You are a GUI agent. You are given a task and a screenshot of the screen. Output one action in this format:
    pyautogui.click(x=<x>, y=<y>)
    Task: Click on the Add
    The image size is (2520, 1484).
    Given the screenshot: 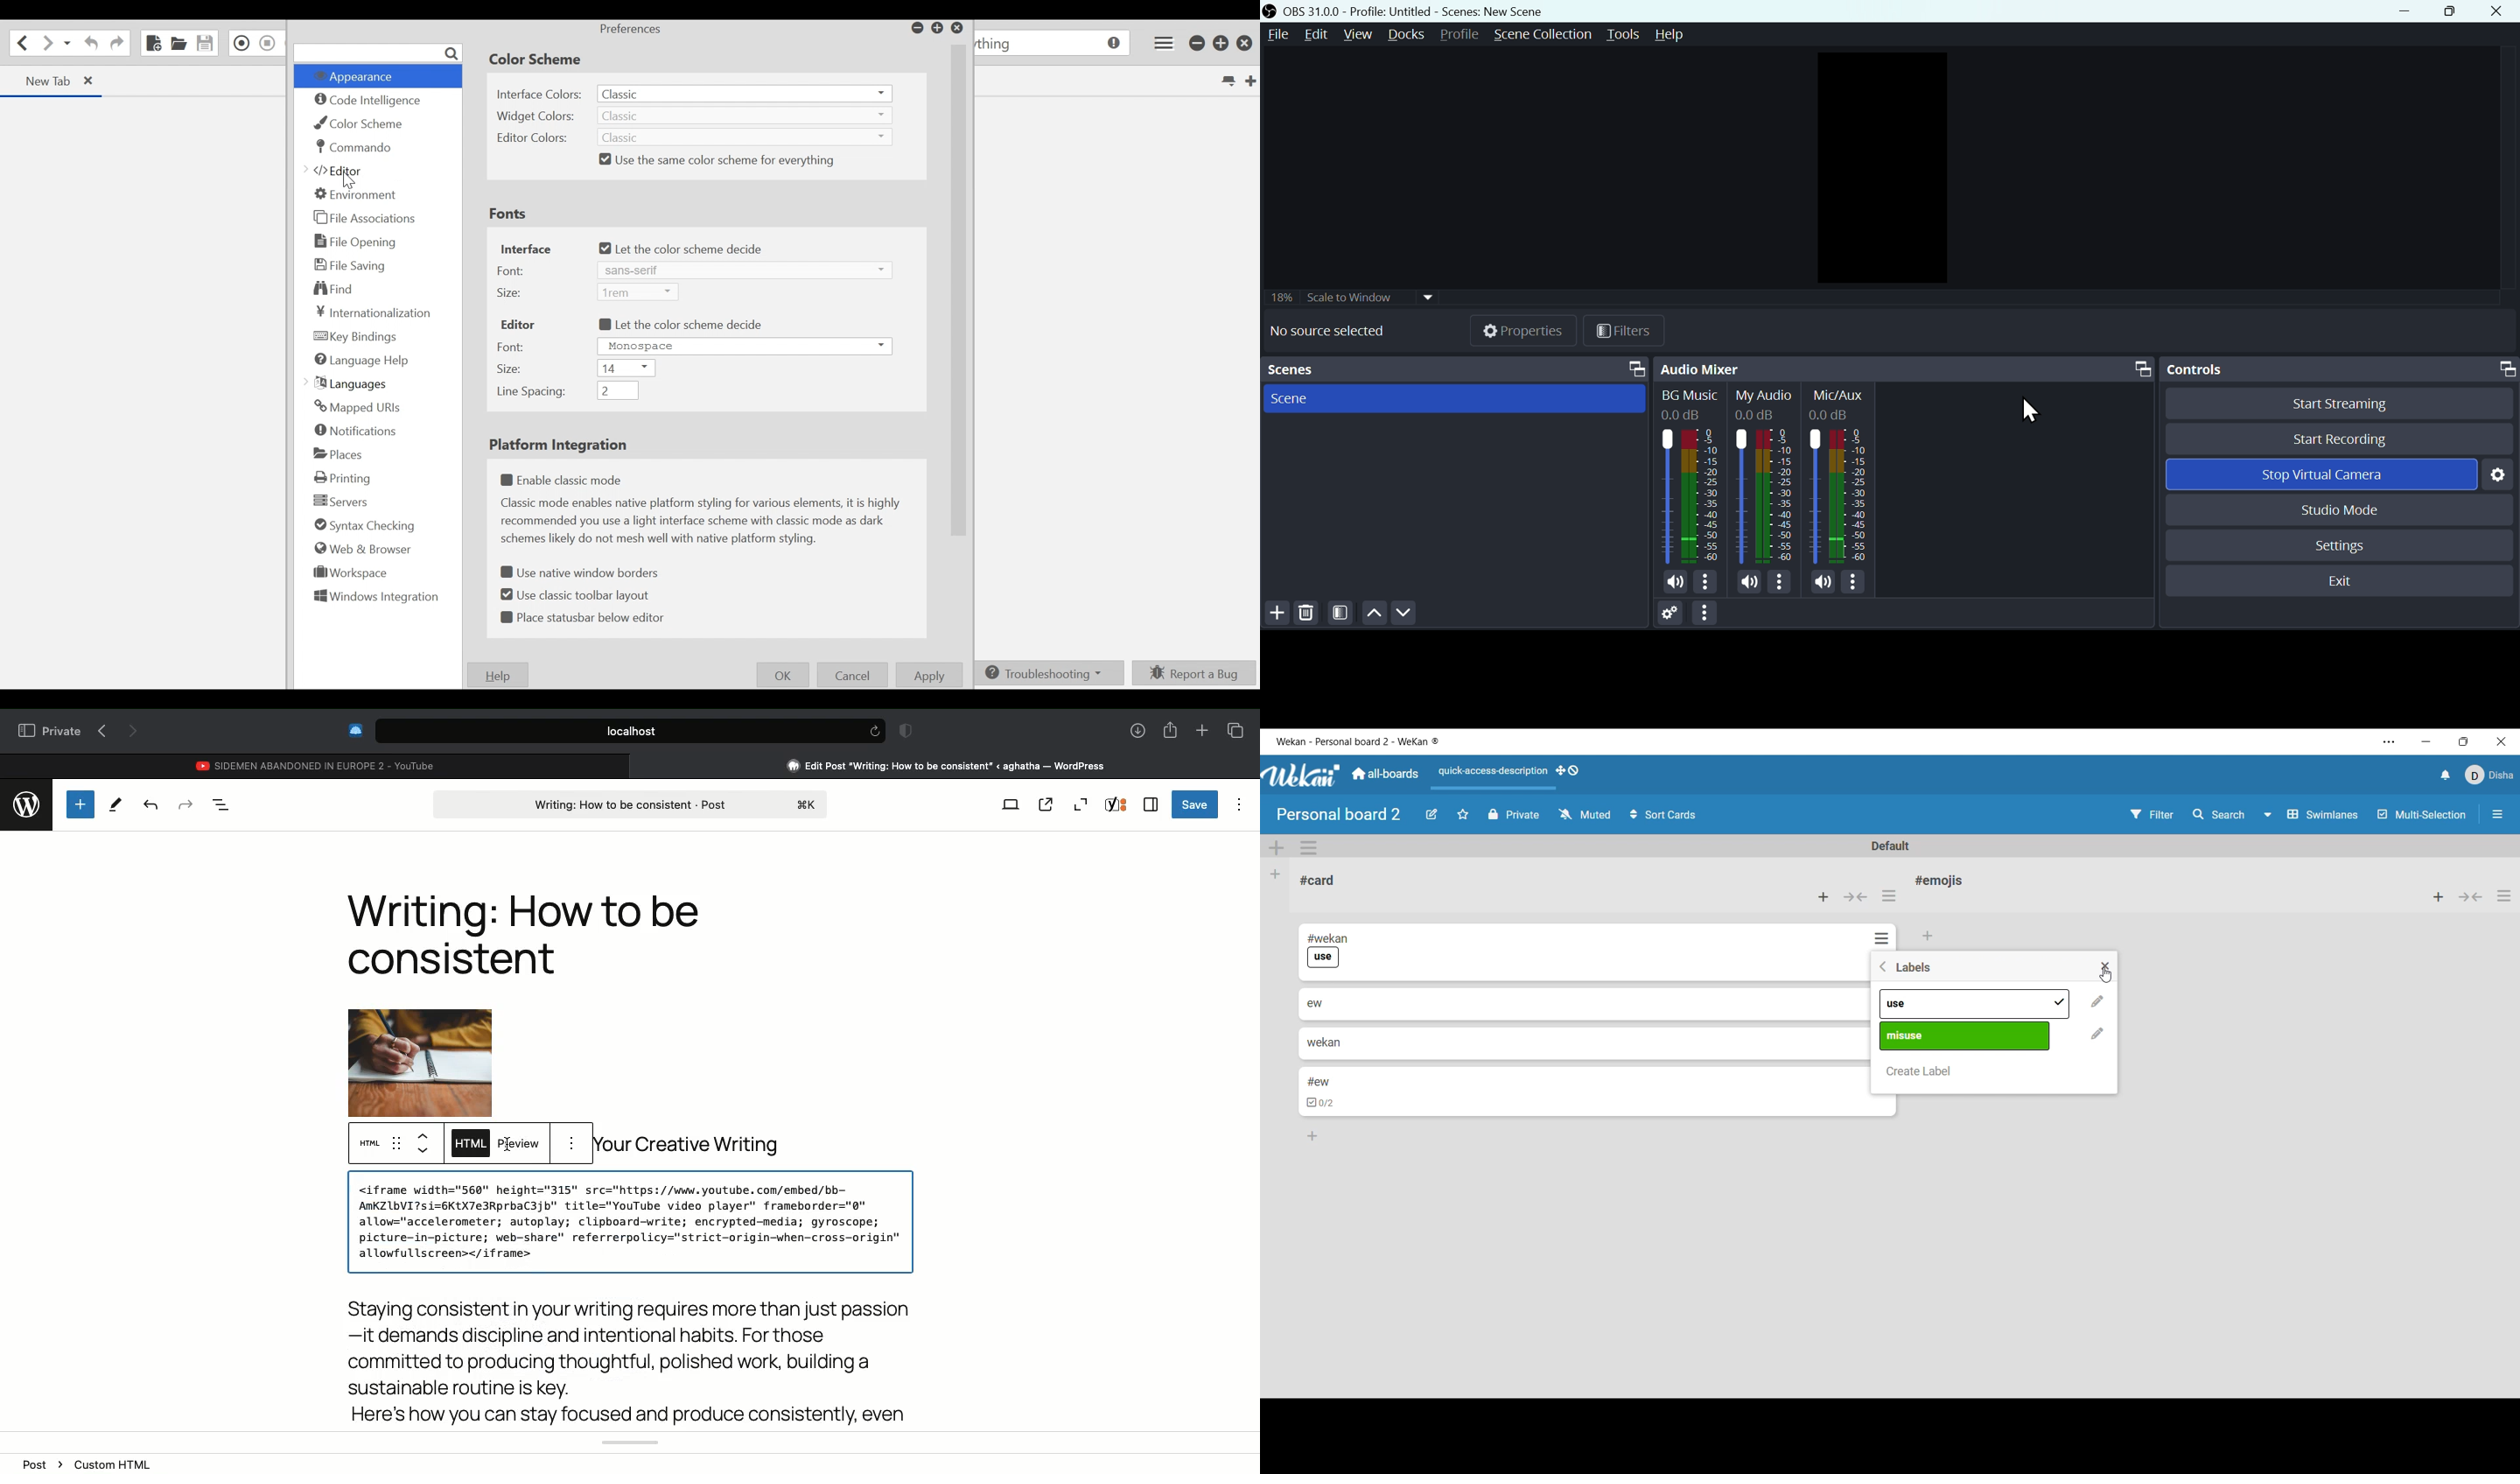 What is the action you would take?
    pyautogui.click(x=1274, y=614)
    